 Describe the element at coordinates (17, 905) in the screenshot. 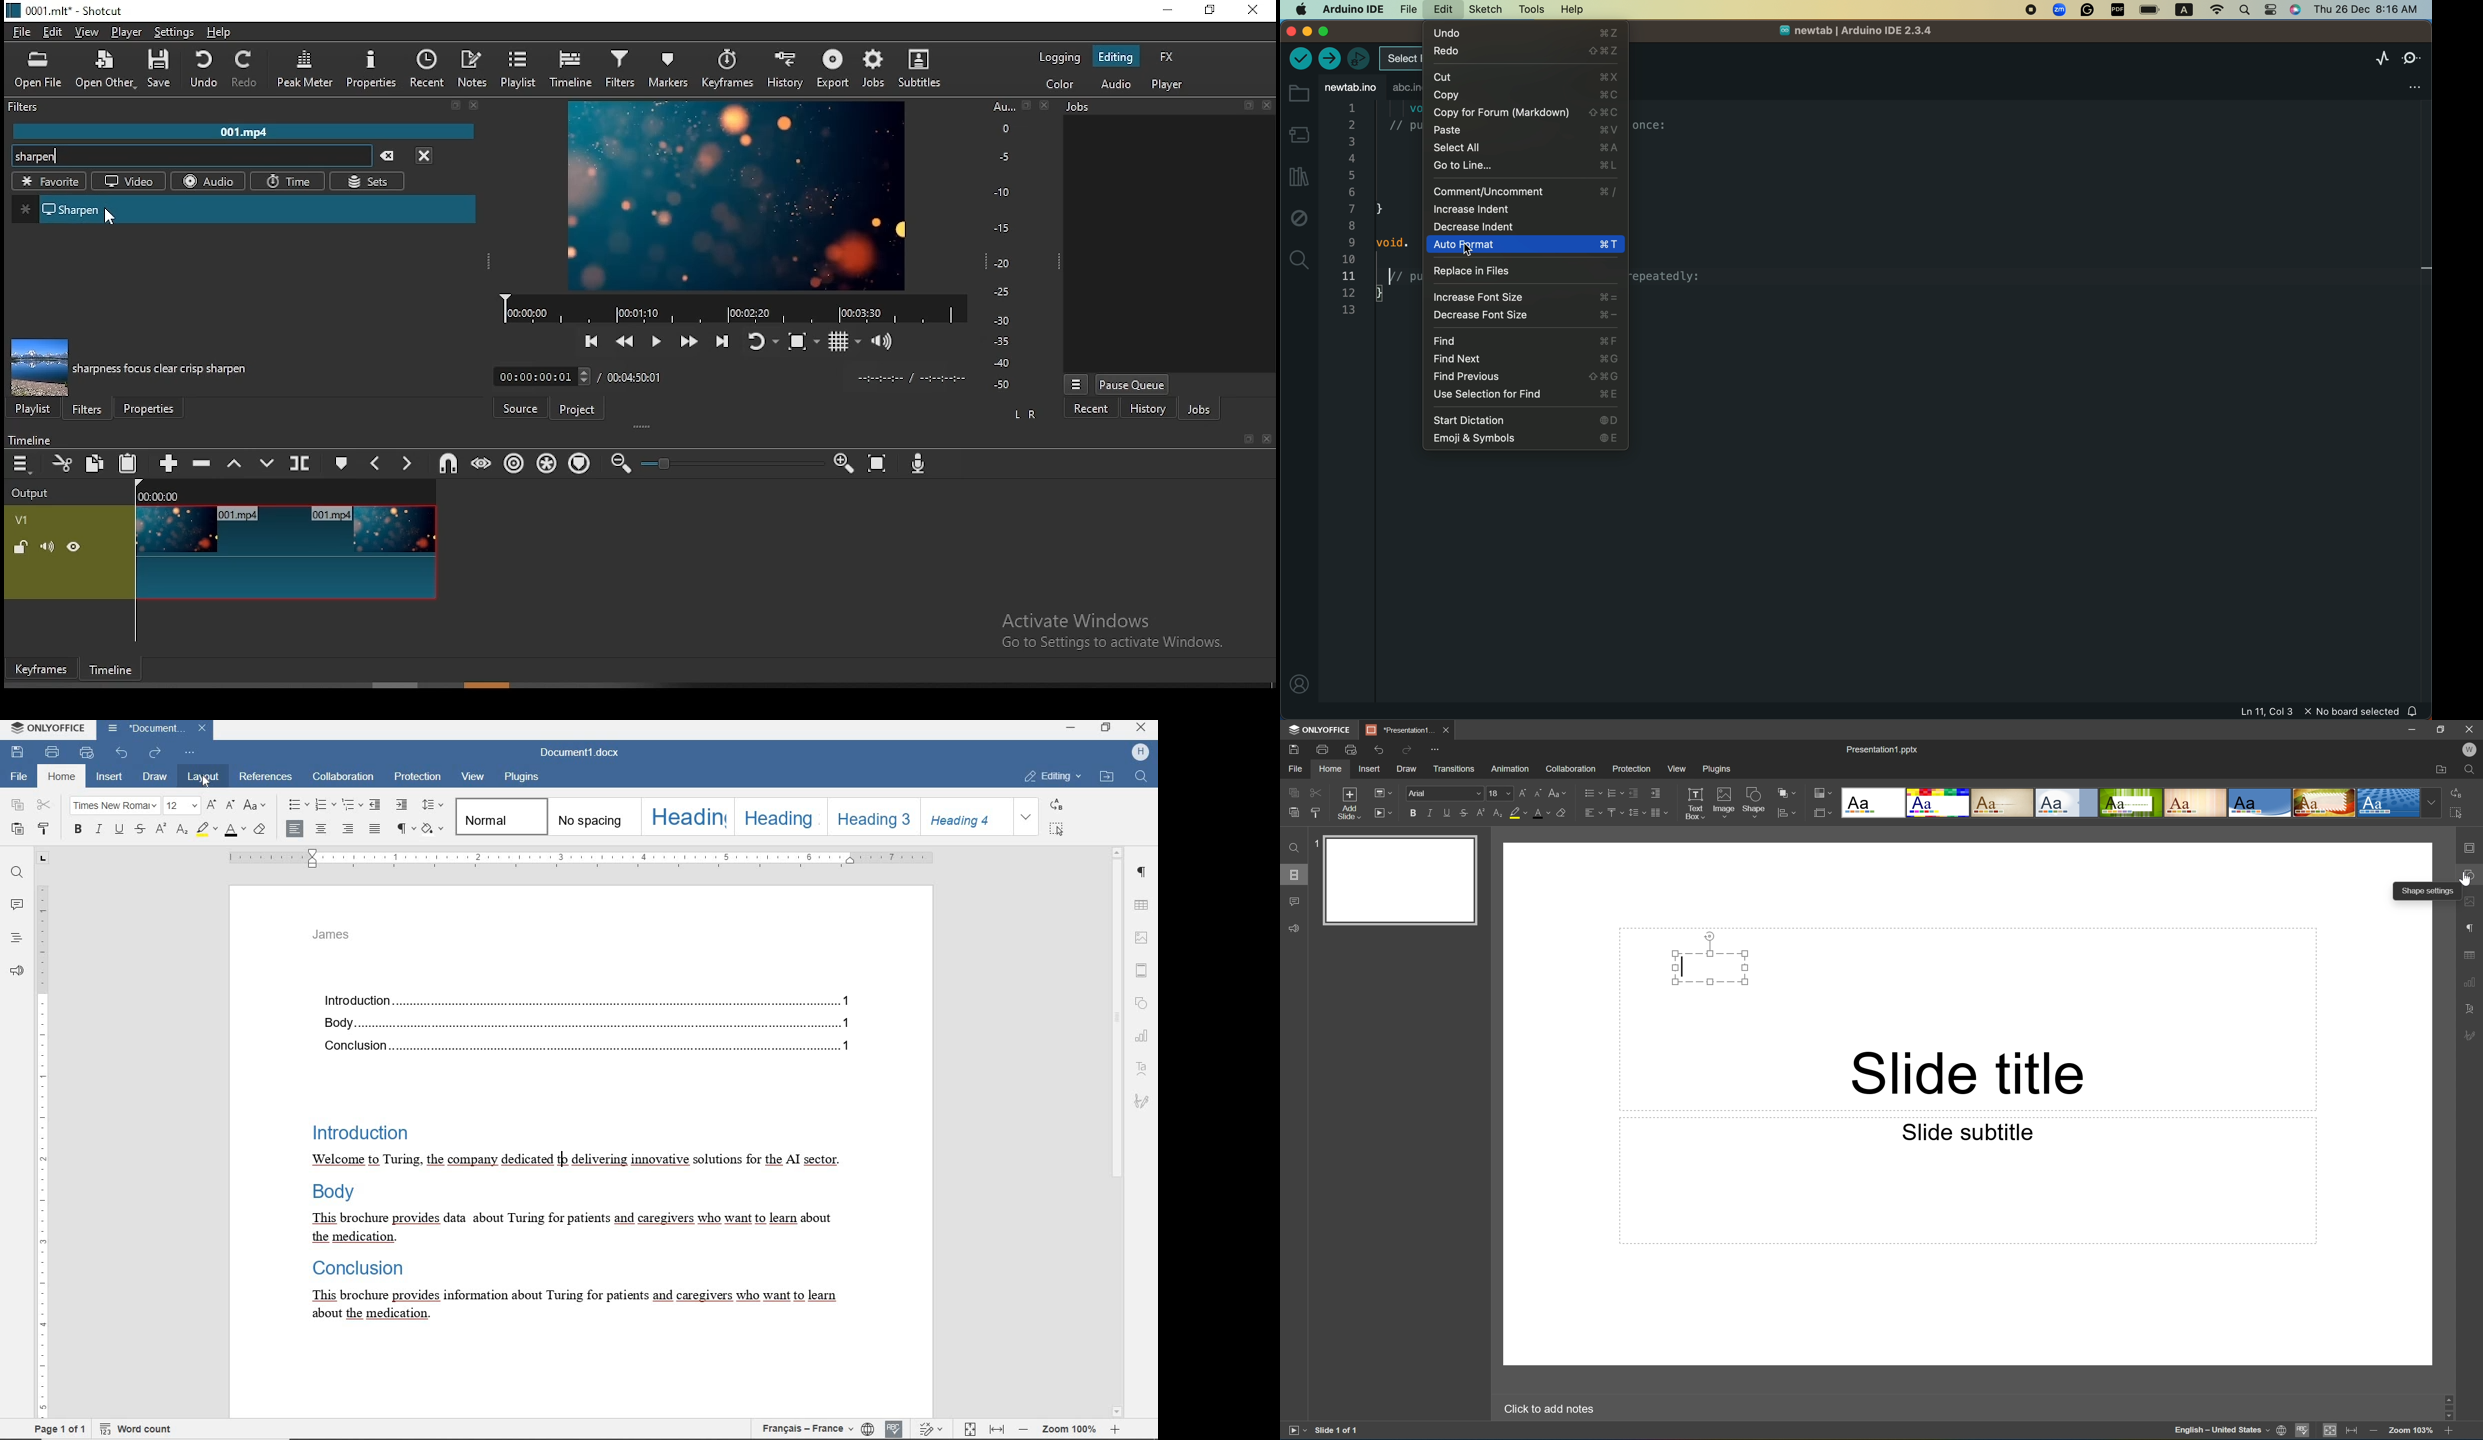

I see `comments` at that location.